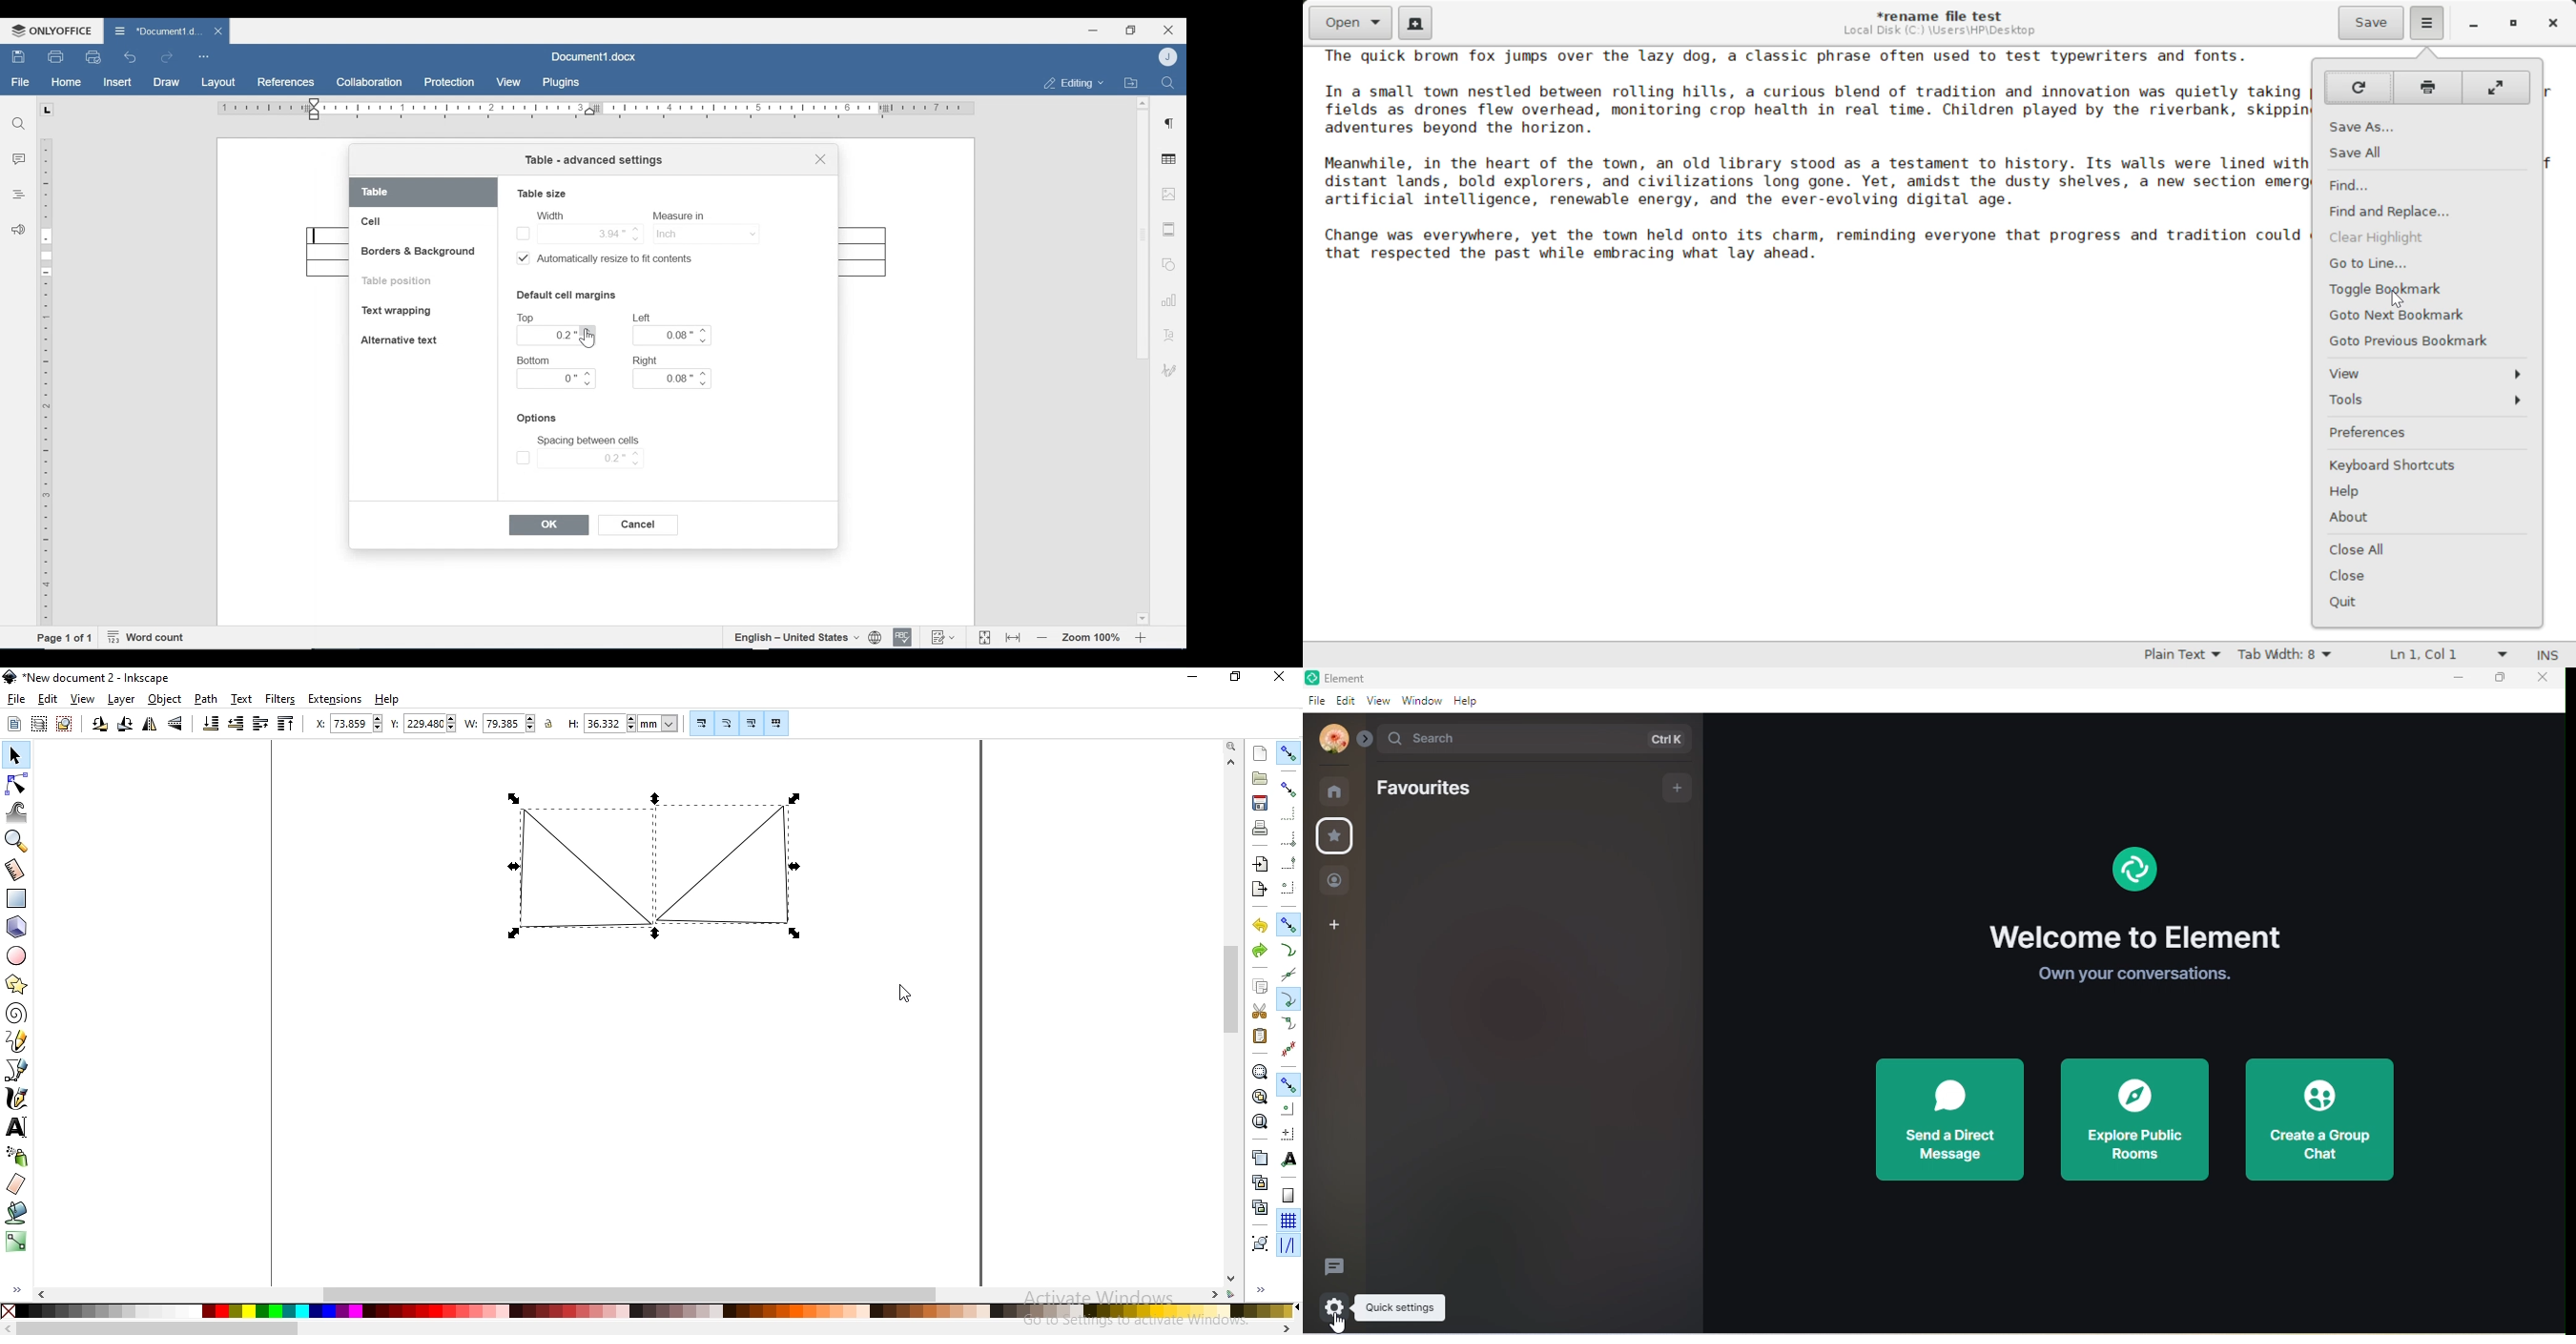 Image resolution: width=2576 pixels, height=1344 pixels. What do you see at coordinates (16, 700) in the screenshot?
I see `file` at bounding box center [16, 700].